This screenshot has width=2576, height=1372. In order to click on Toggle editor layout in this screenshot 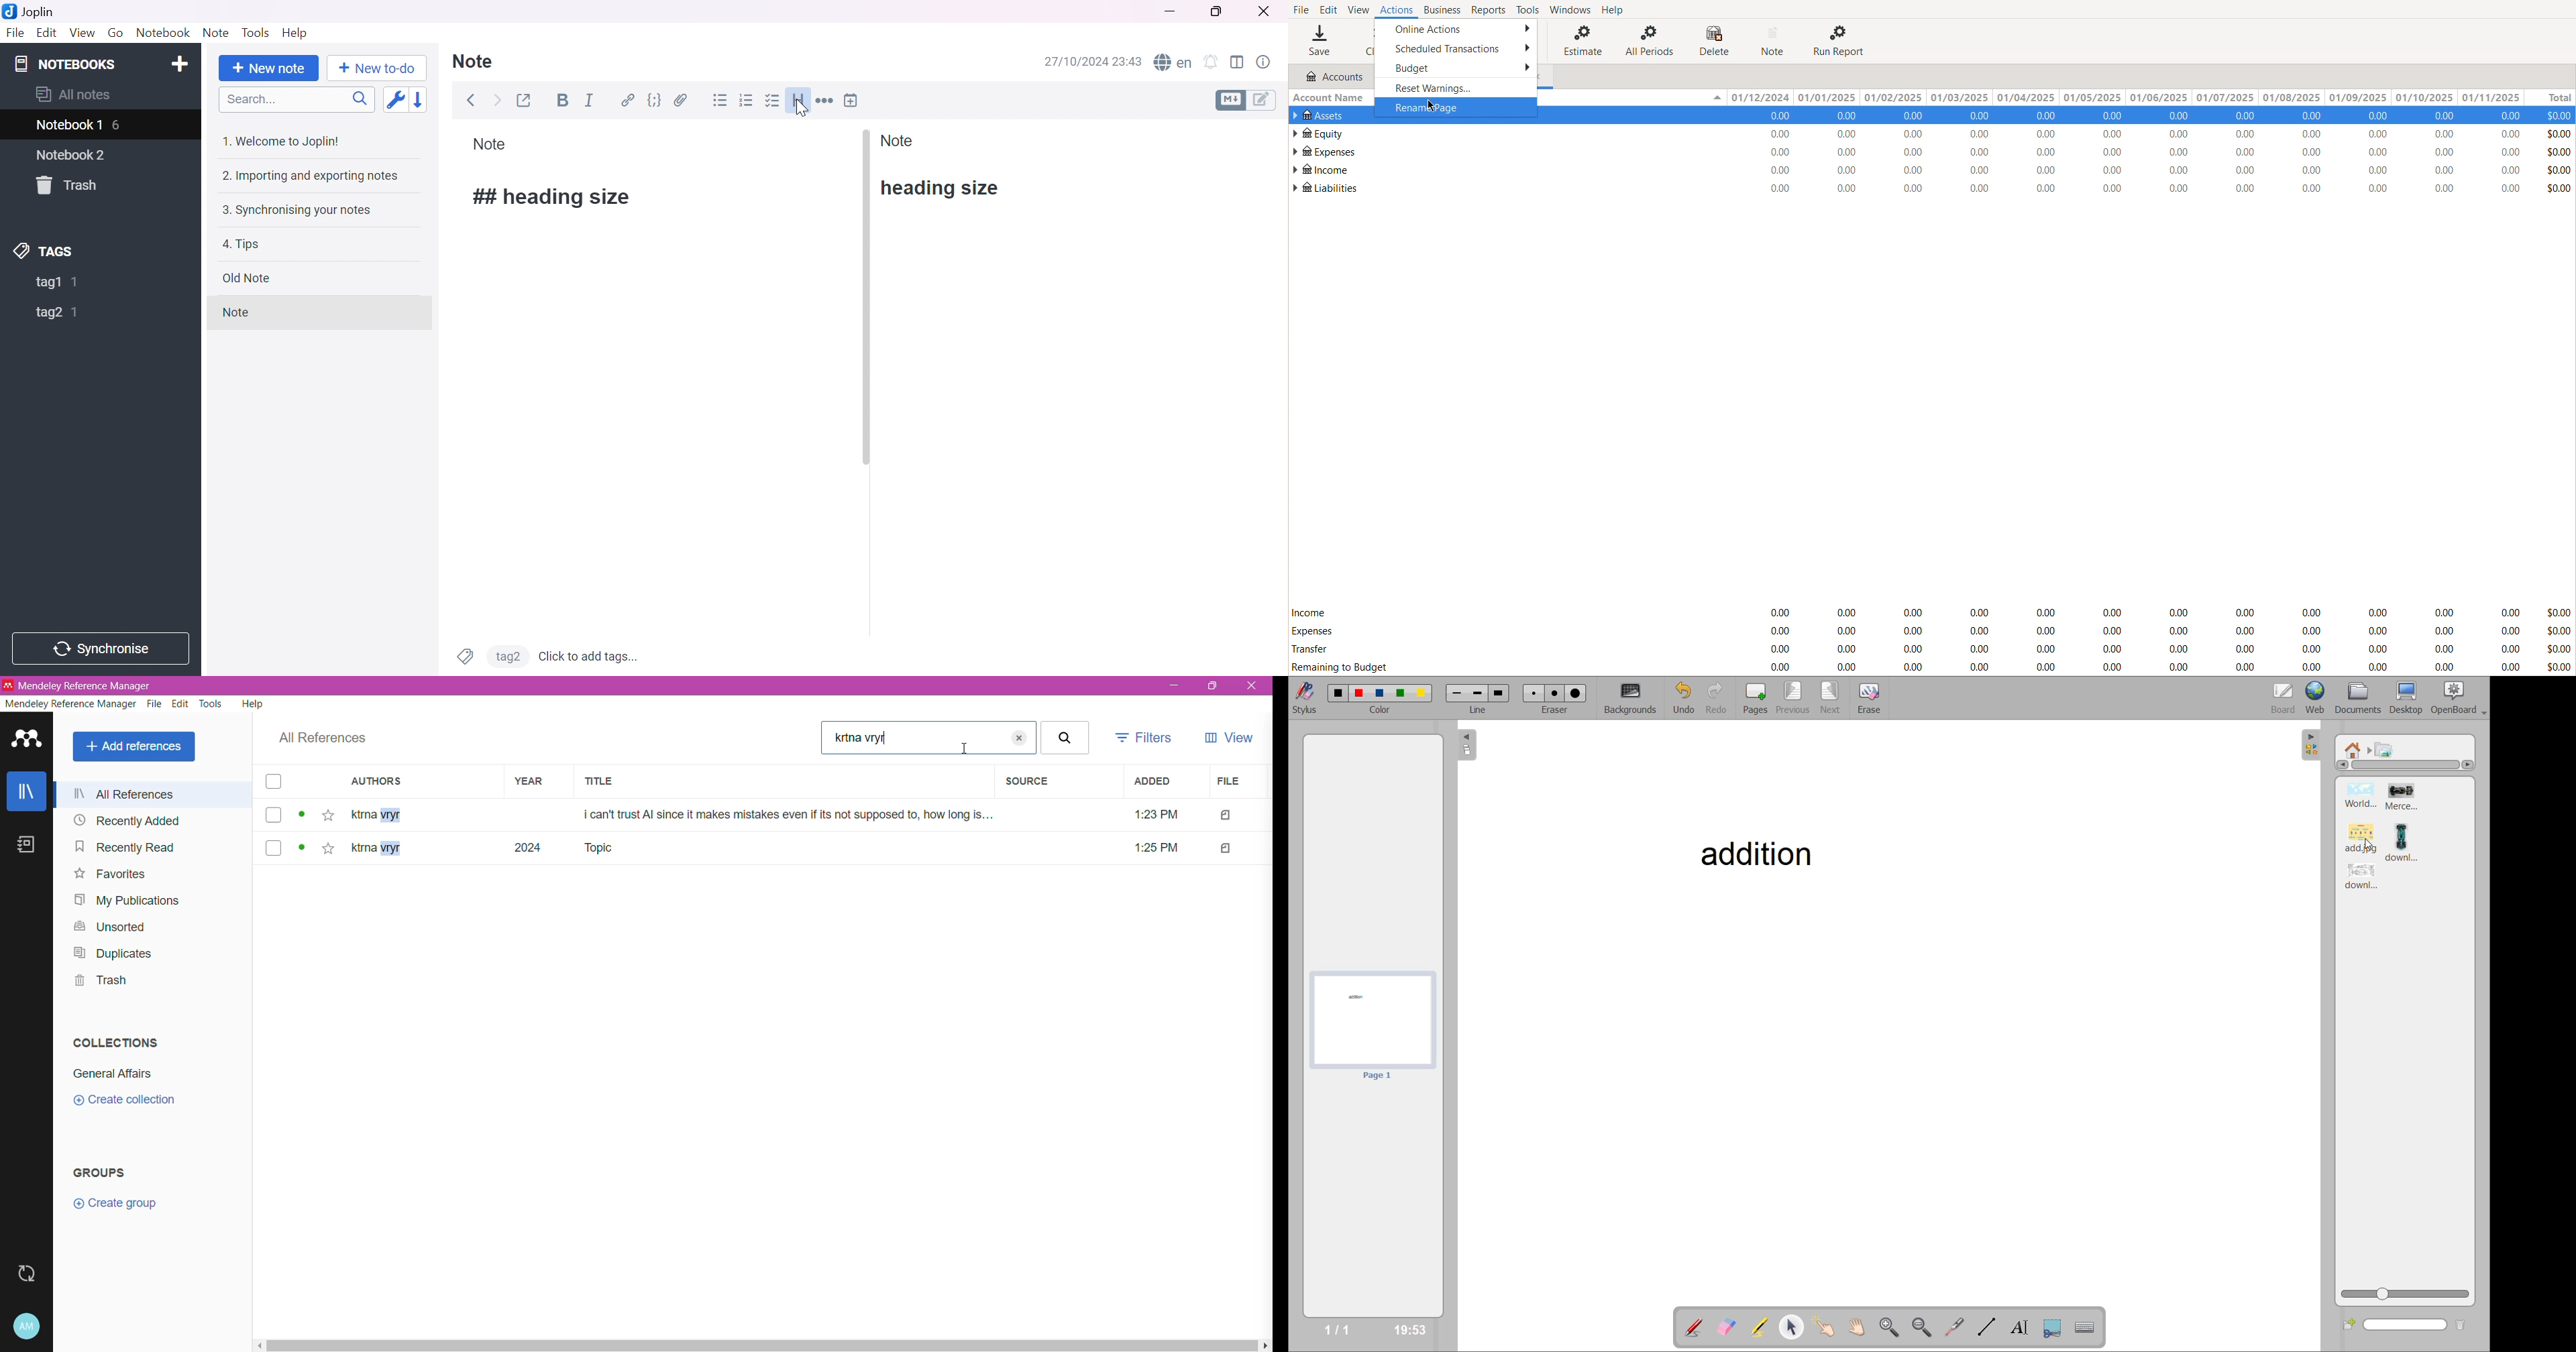, I will do `click(1238, 62)`.